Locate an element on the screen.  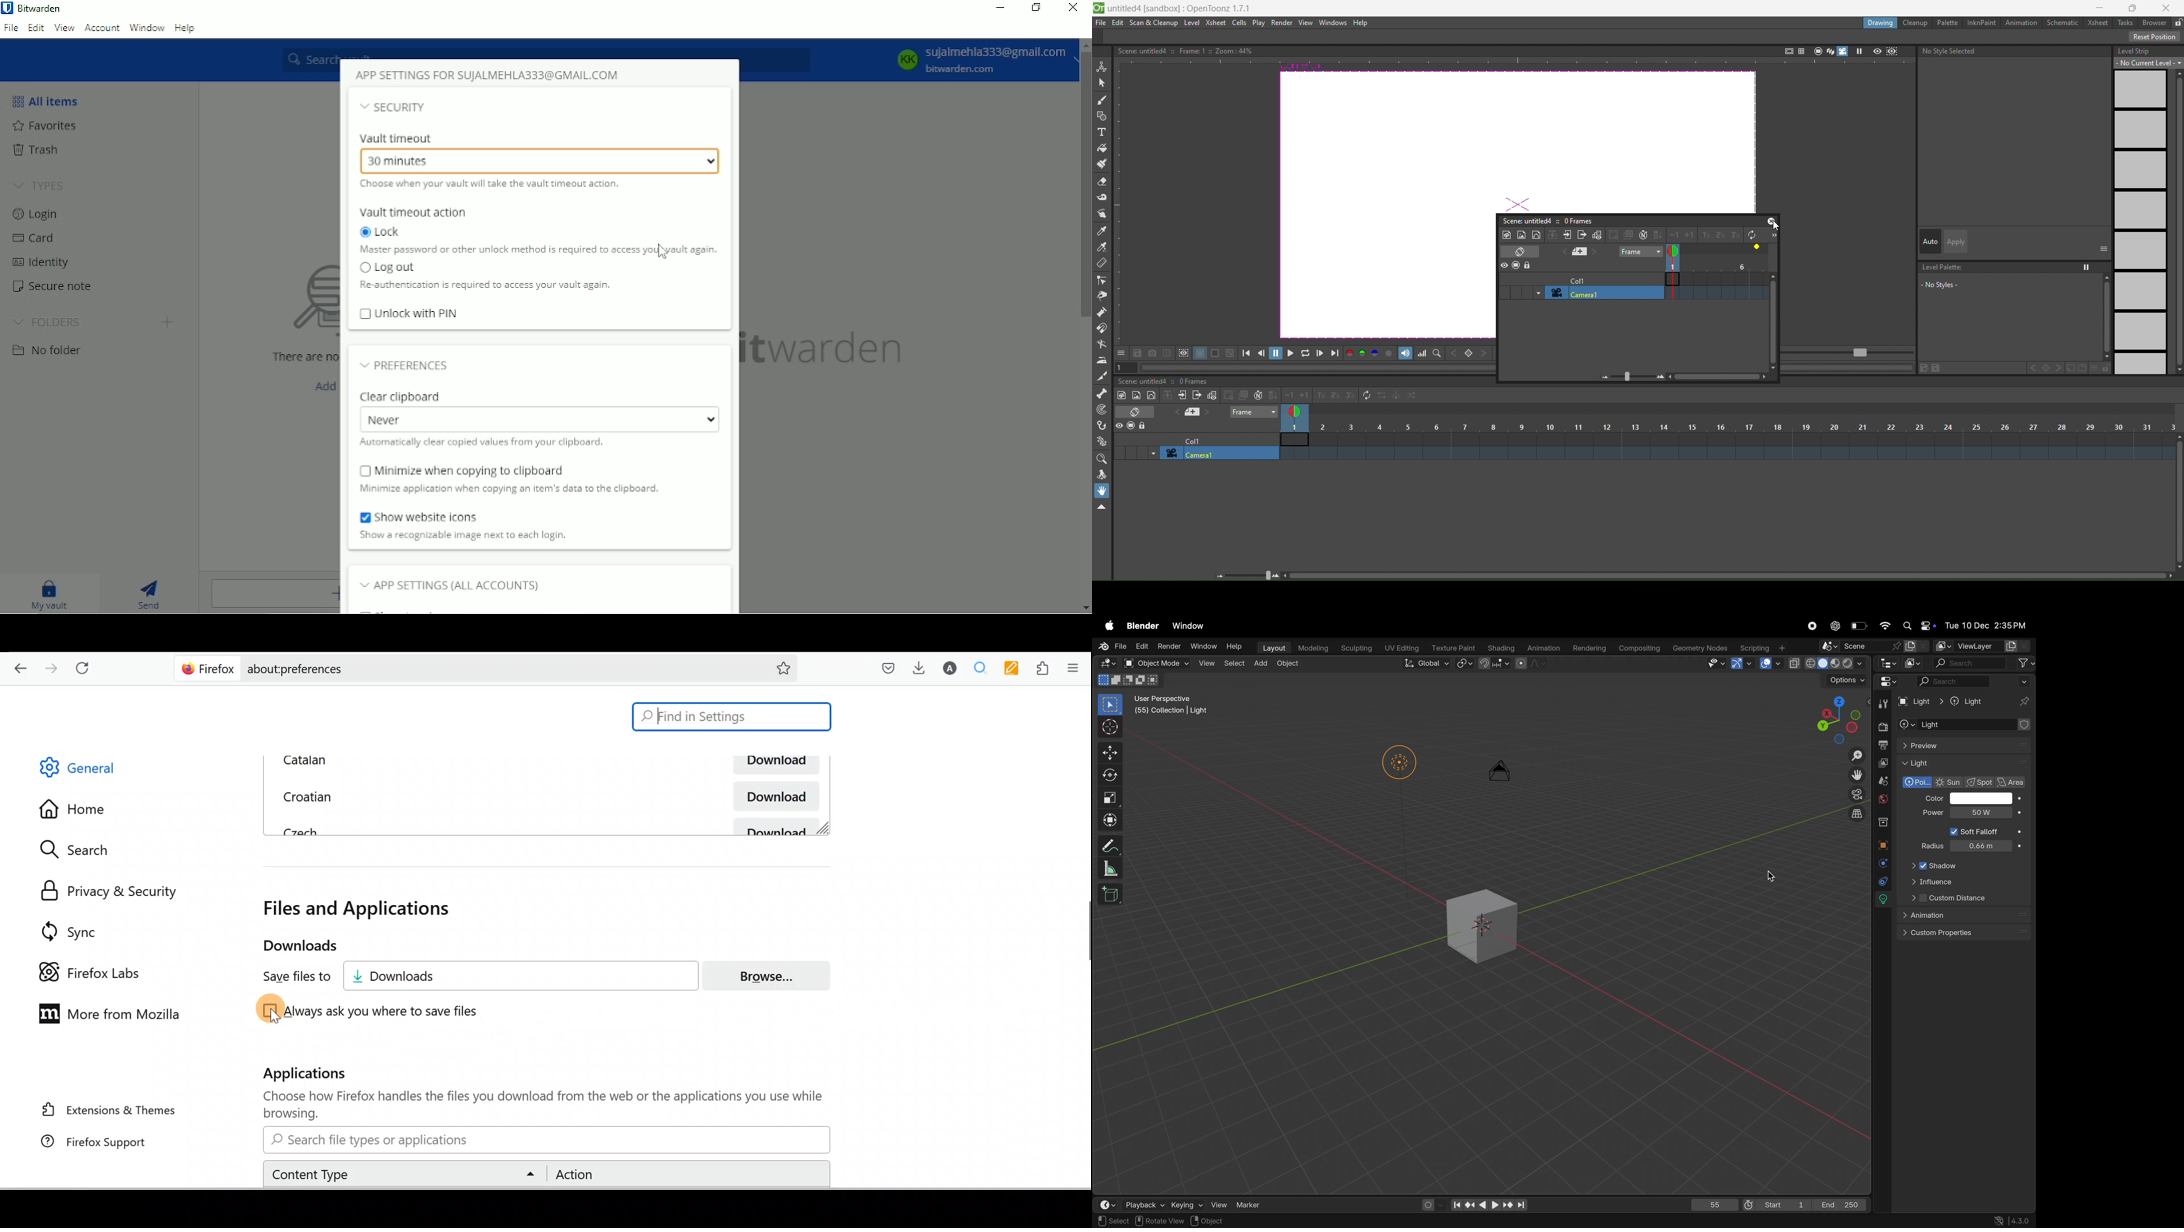
Security is located at coordinates (395, 107).